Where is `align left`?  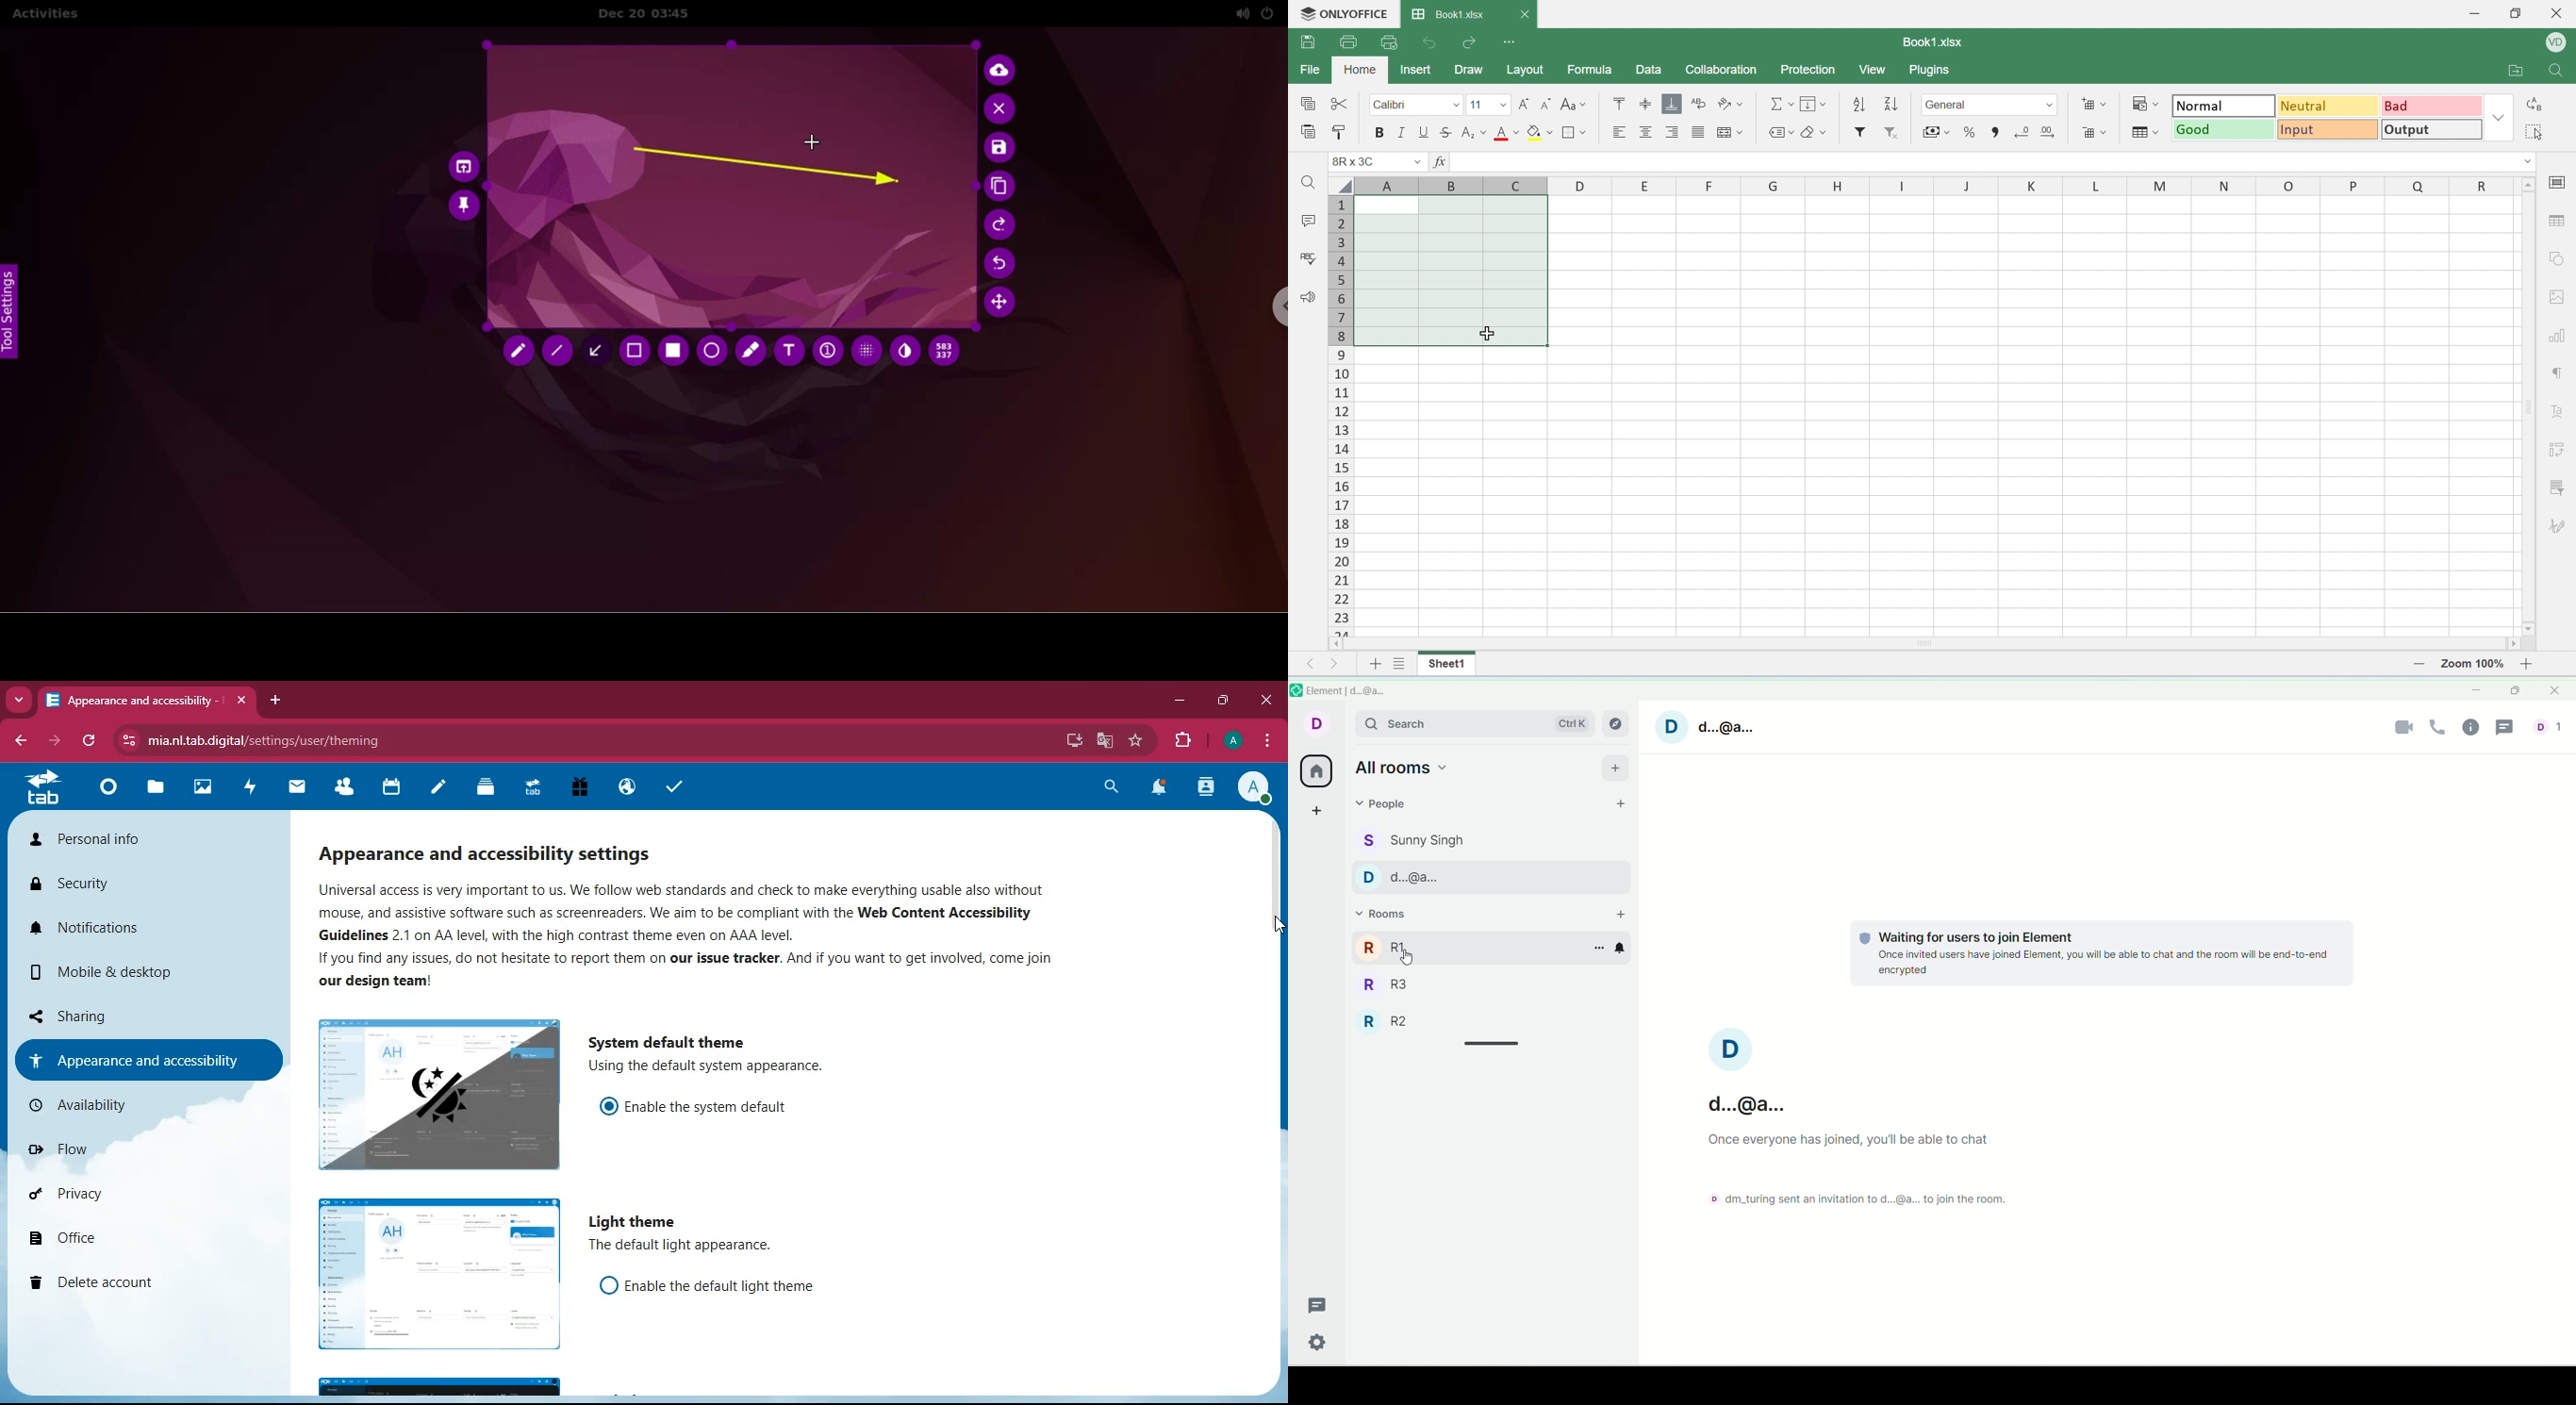
align left is located at coordinates (1617, 133).